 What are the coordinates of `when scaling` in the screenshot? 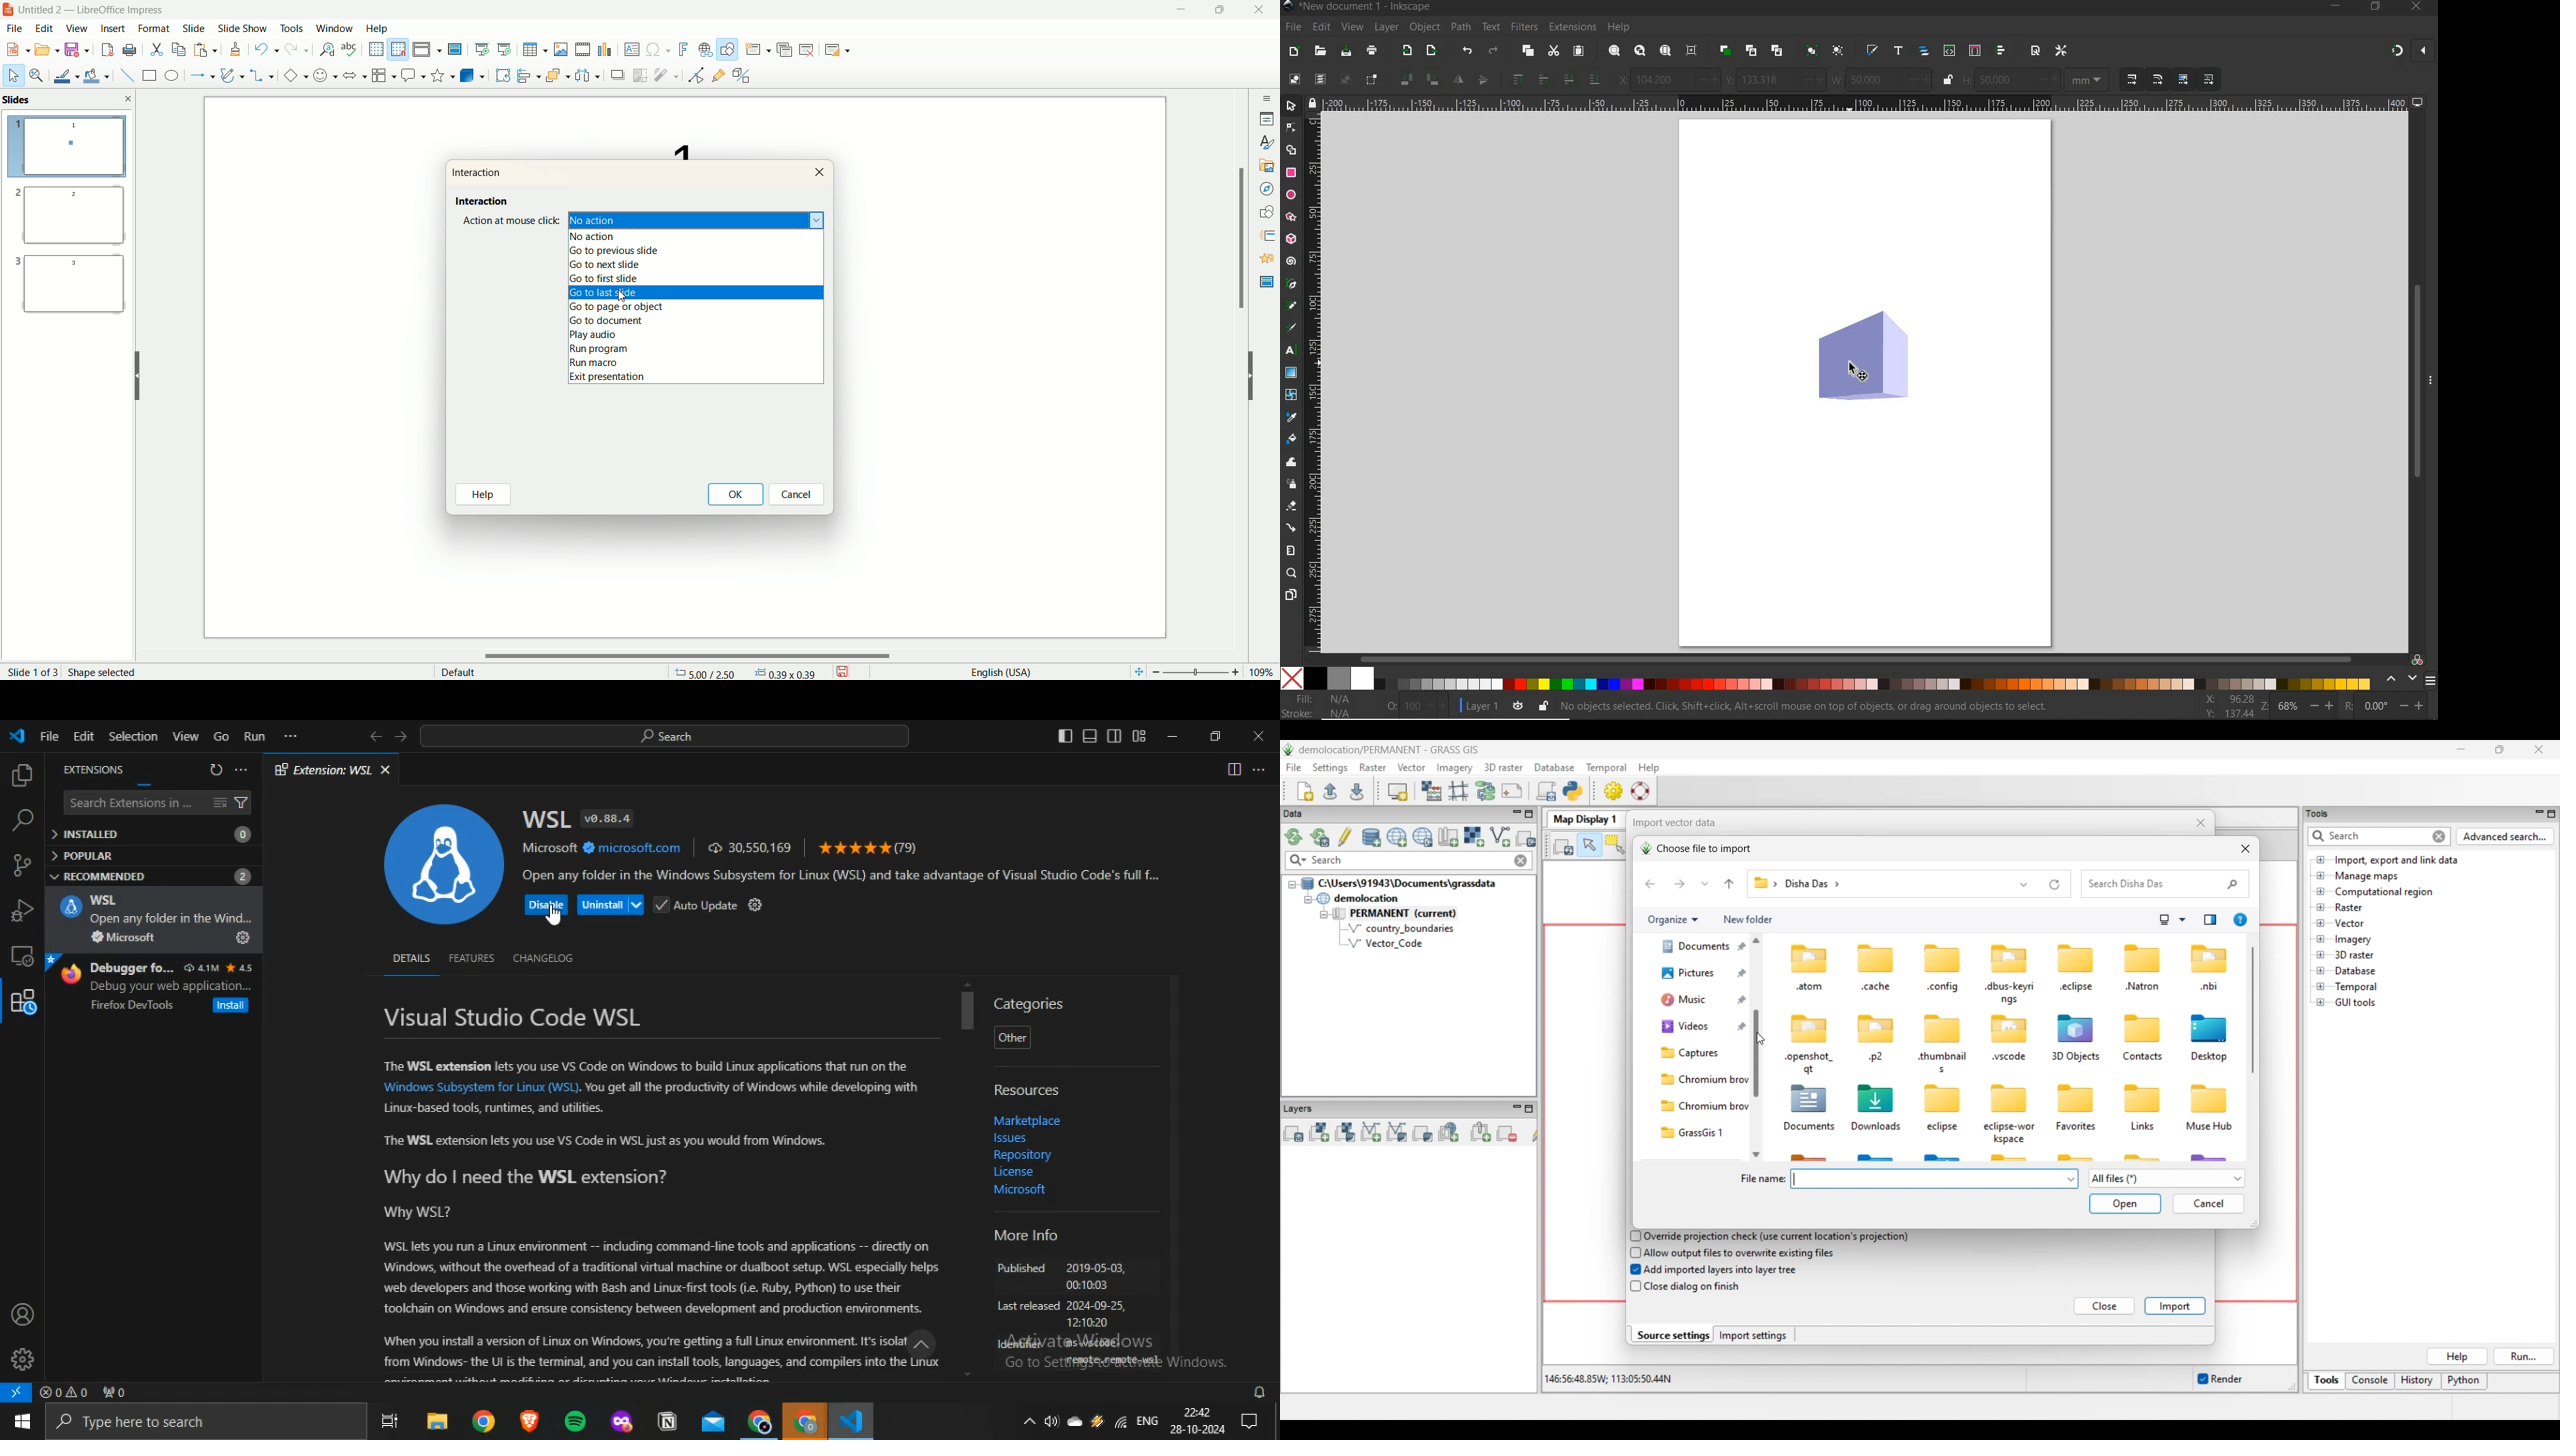 It's located at (2132, 80).